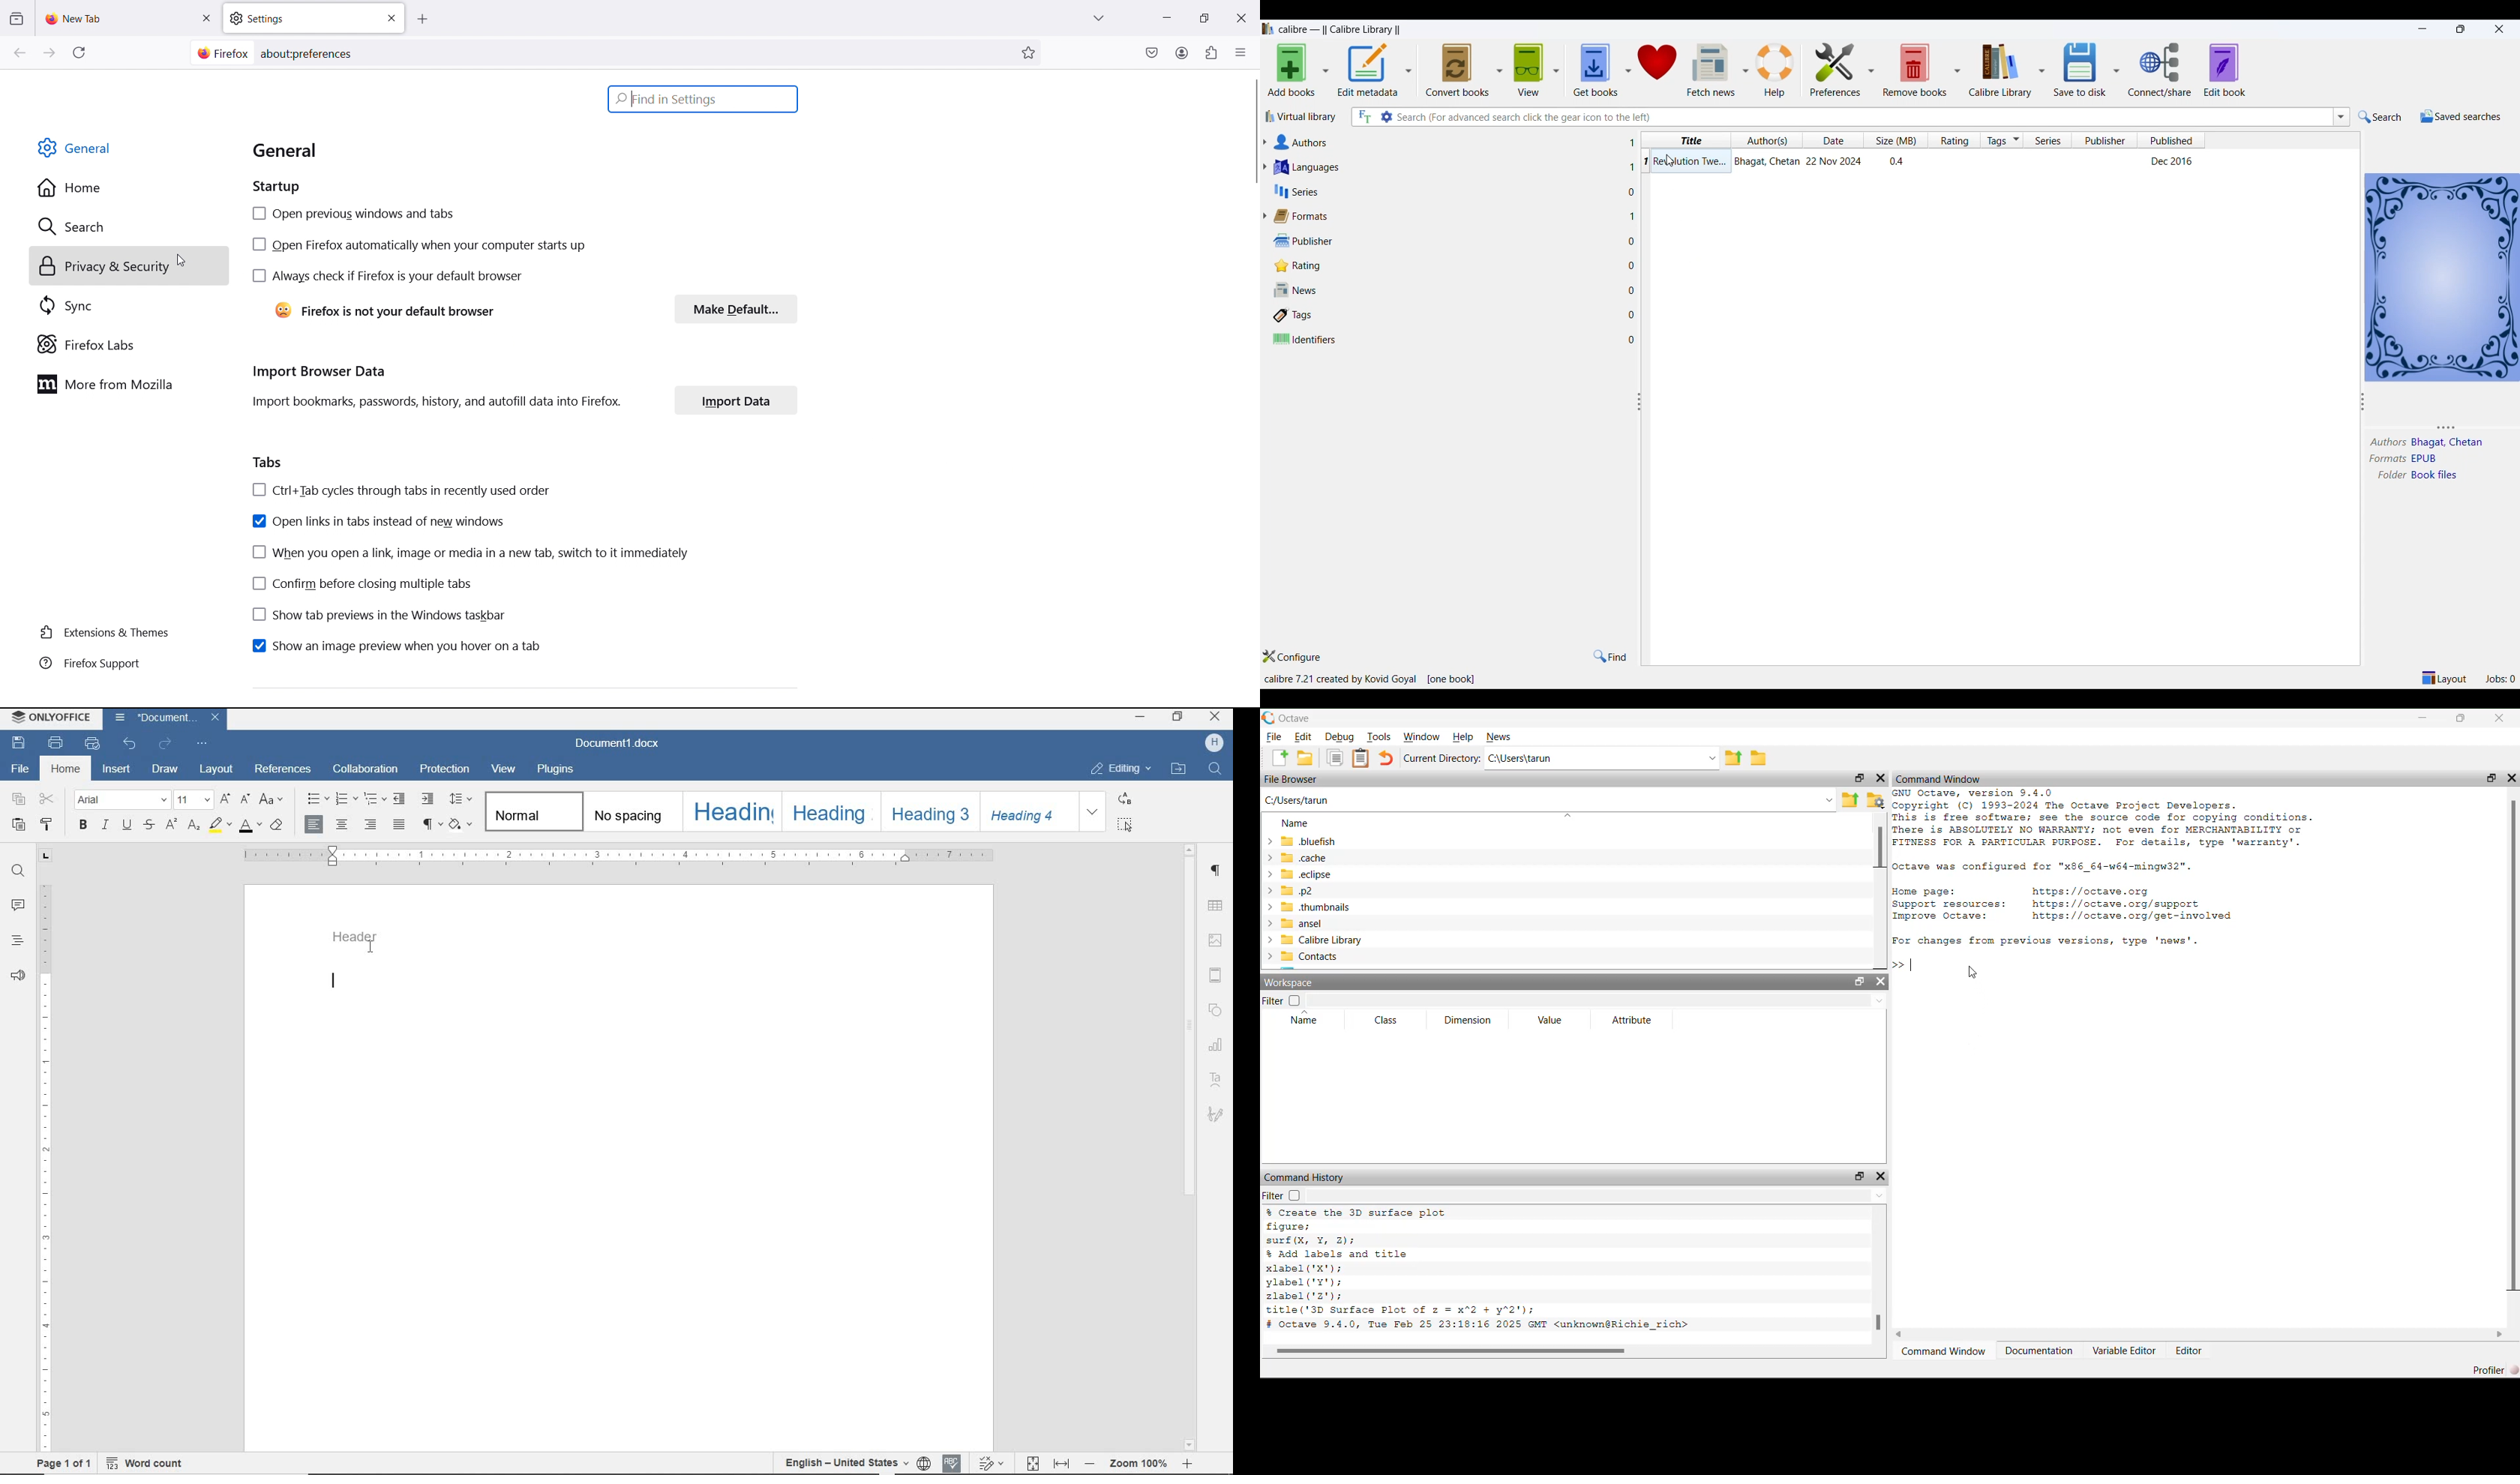 The image size is (2520, 1484). What do you see at coordinates (2051, 140) in the screenshot?
I see `series` at bounding box center [2051, 140].